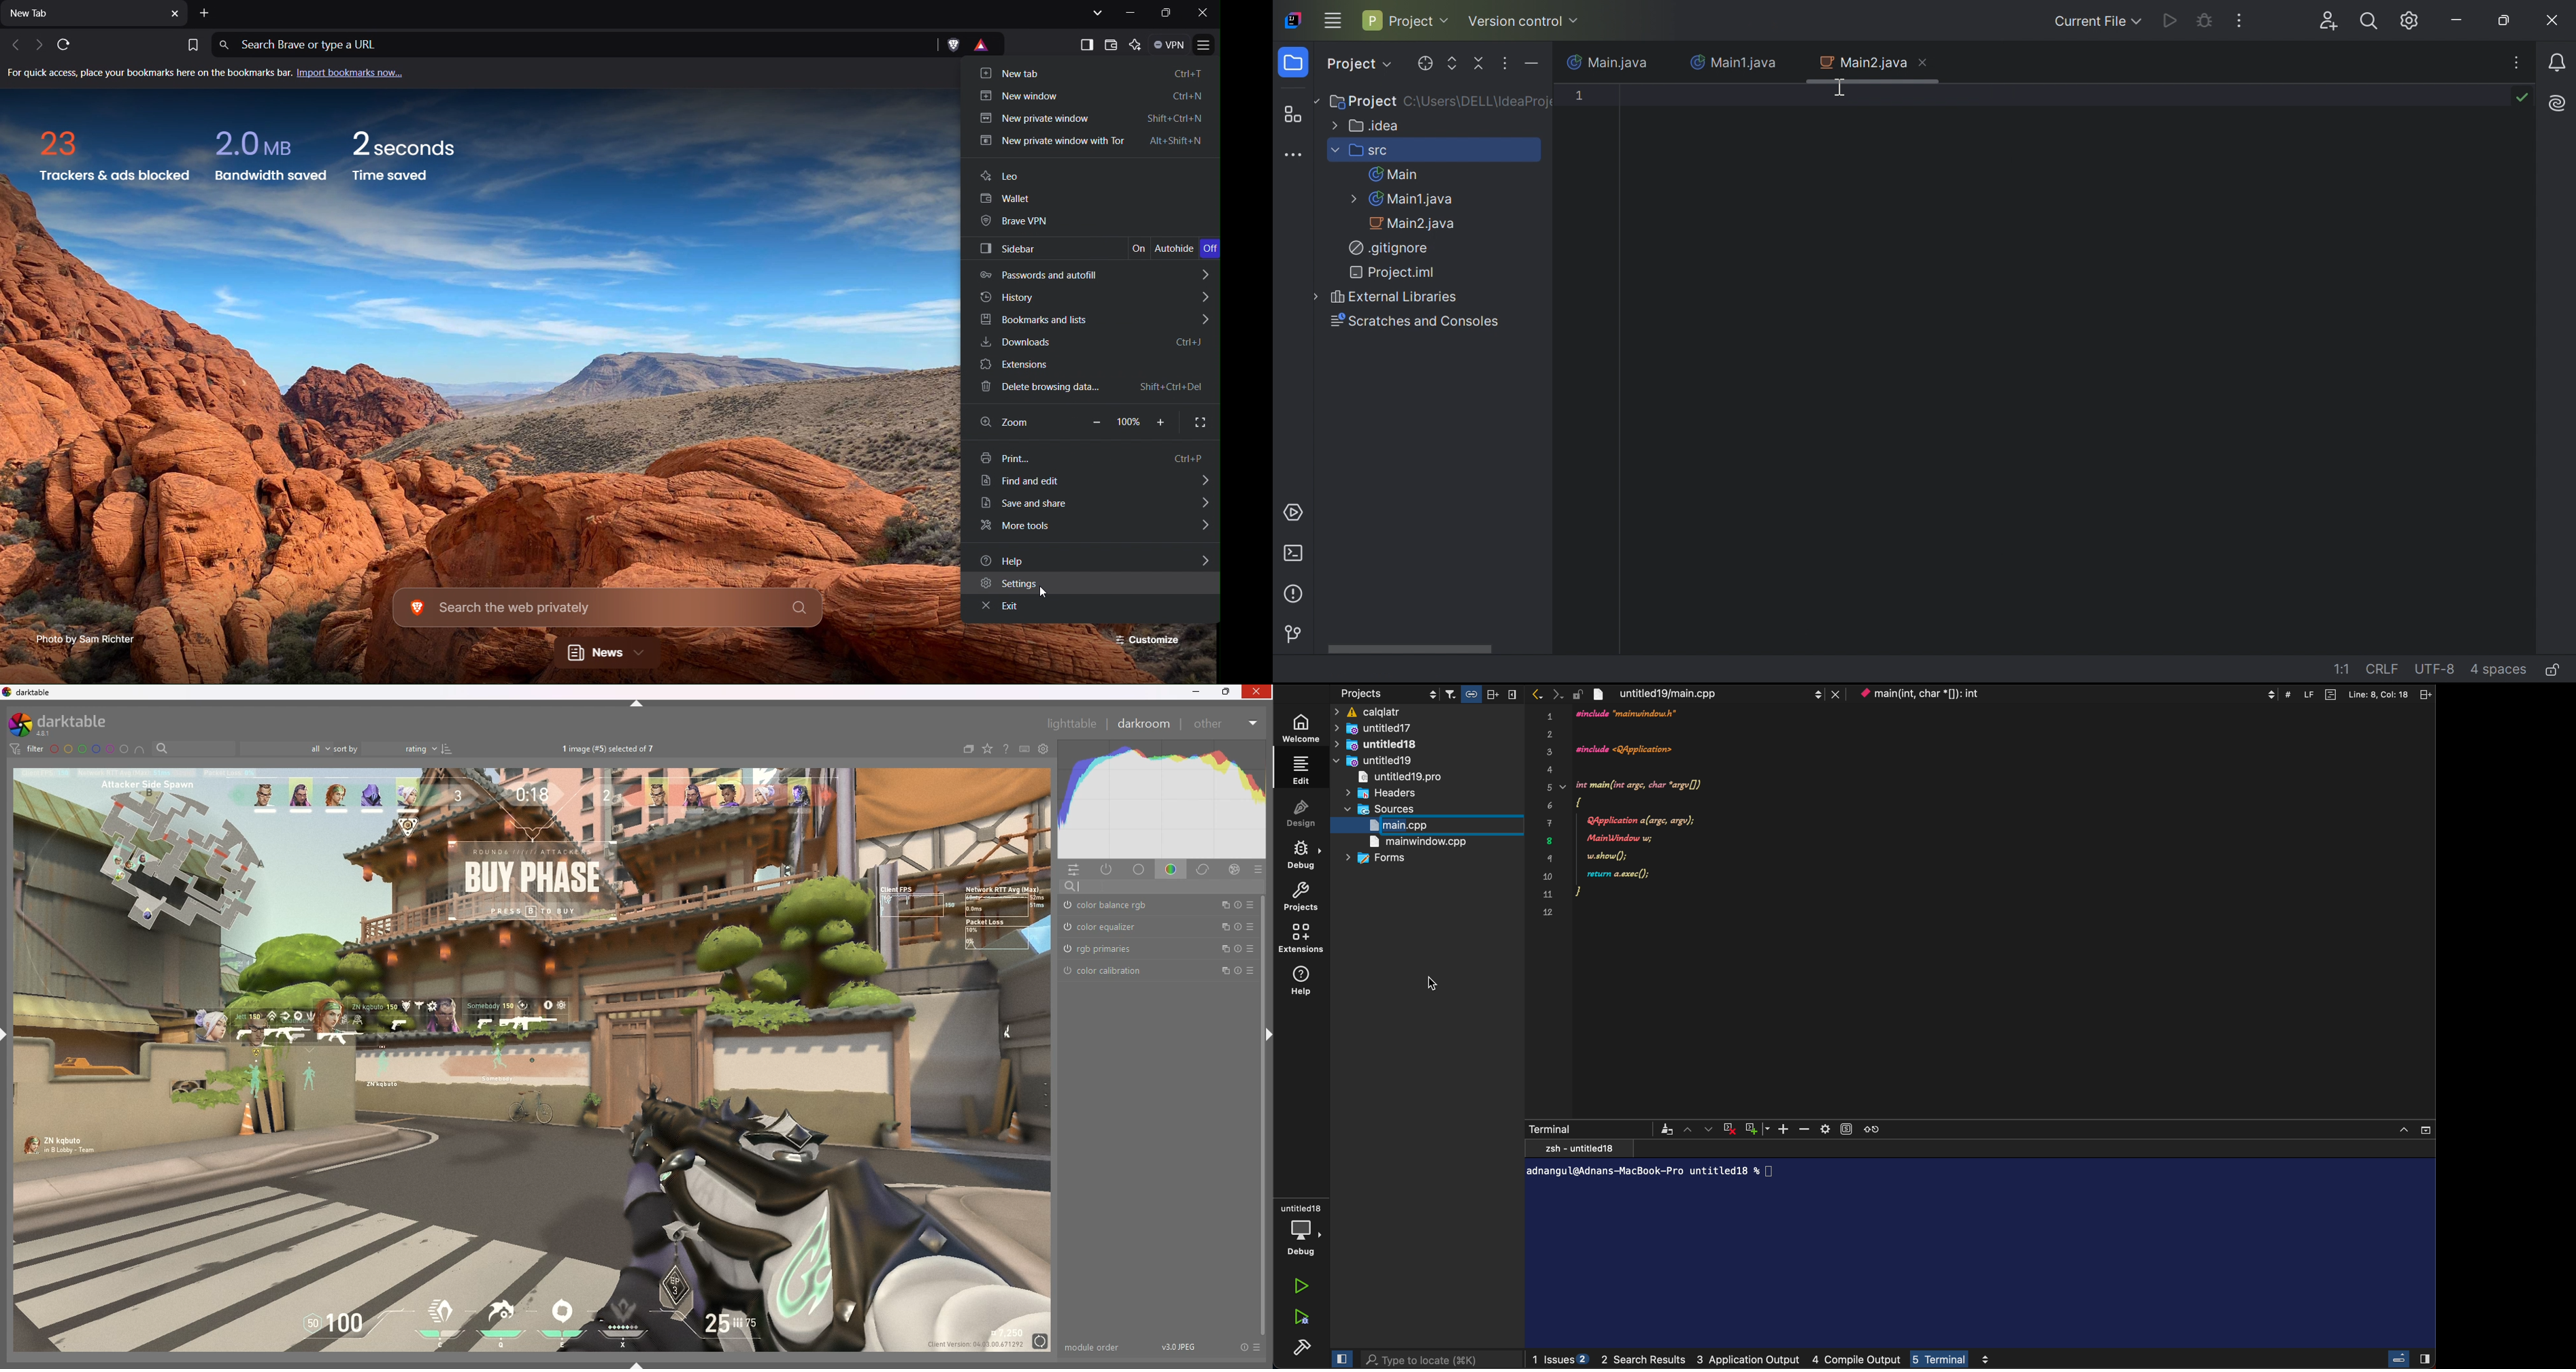 Image resolution: width=2576 pixels, height=1372 pixels. What do you see at coordinates (1090, 199) in the screenshot?
I see `Wallet` at bounding box center [1090, 199].